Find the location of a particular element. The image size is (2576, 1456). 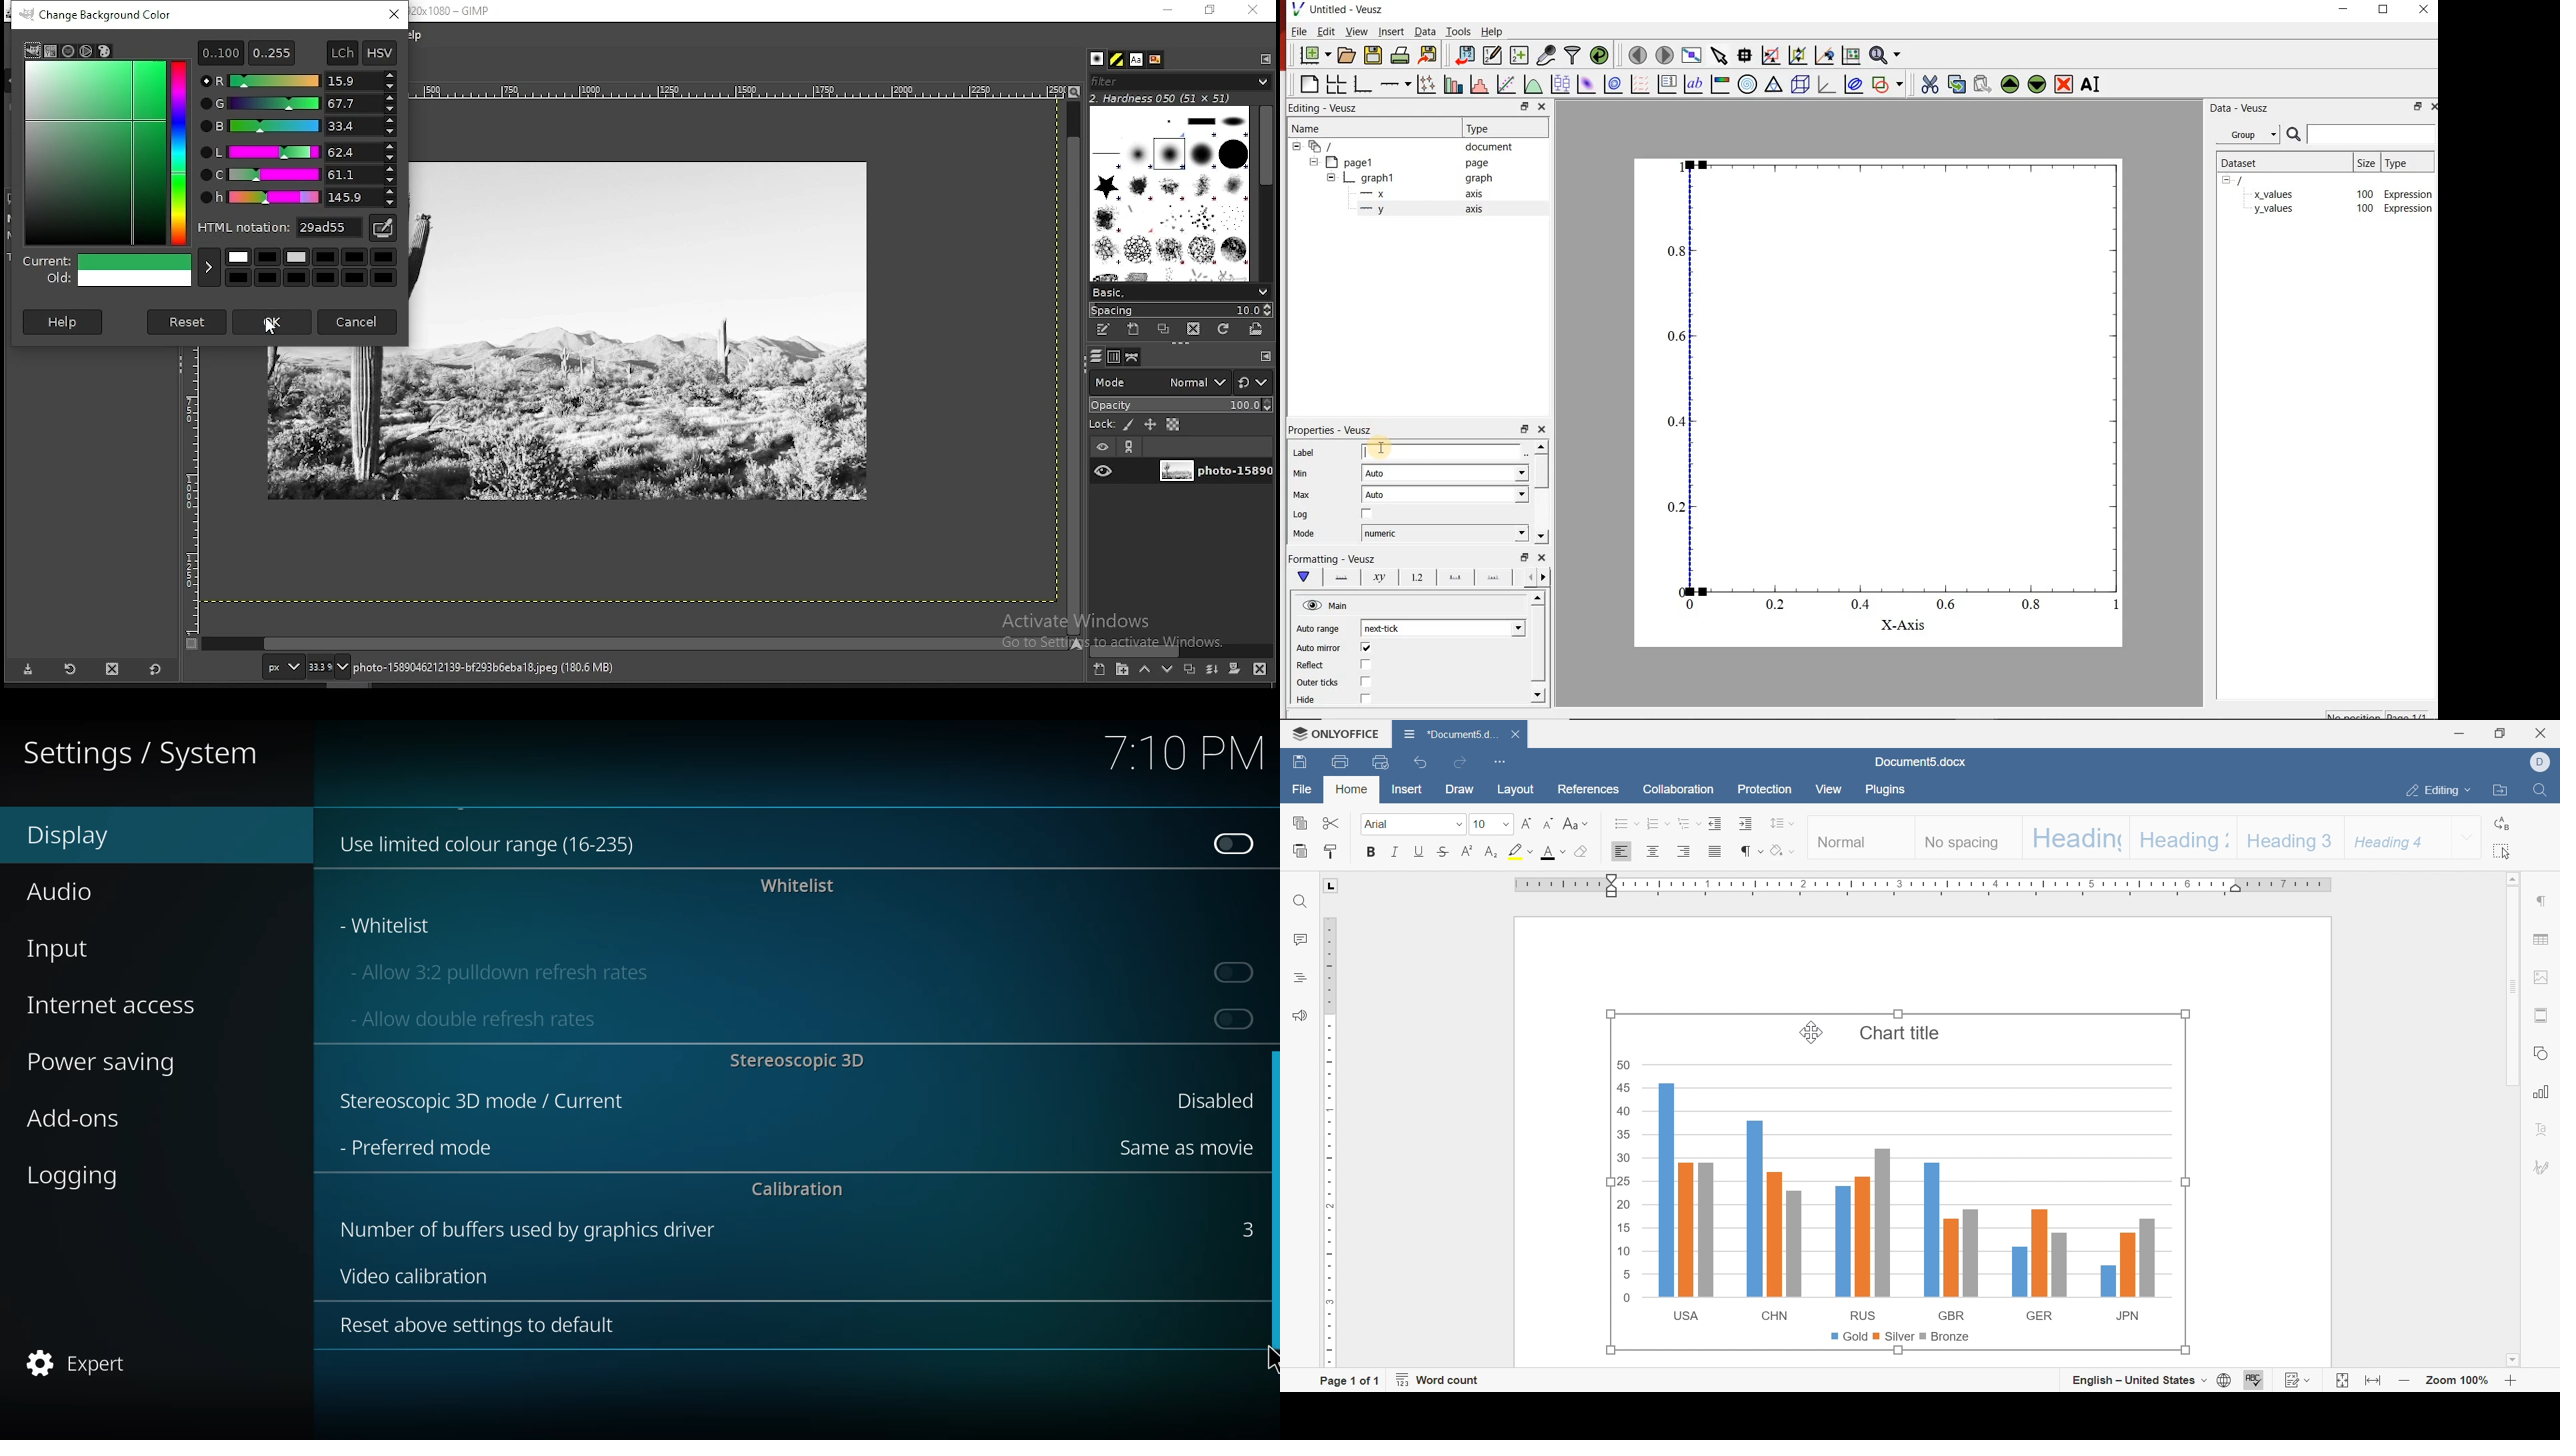

whitelist is located at coordinates (799, 886).